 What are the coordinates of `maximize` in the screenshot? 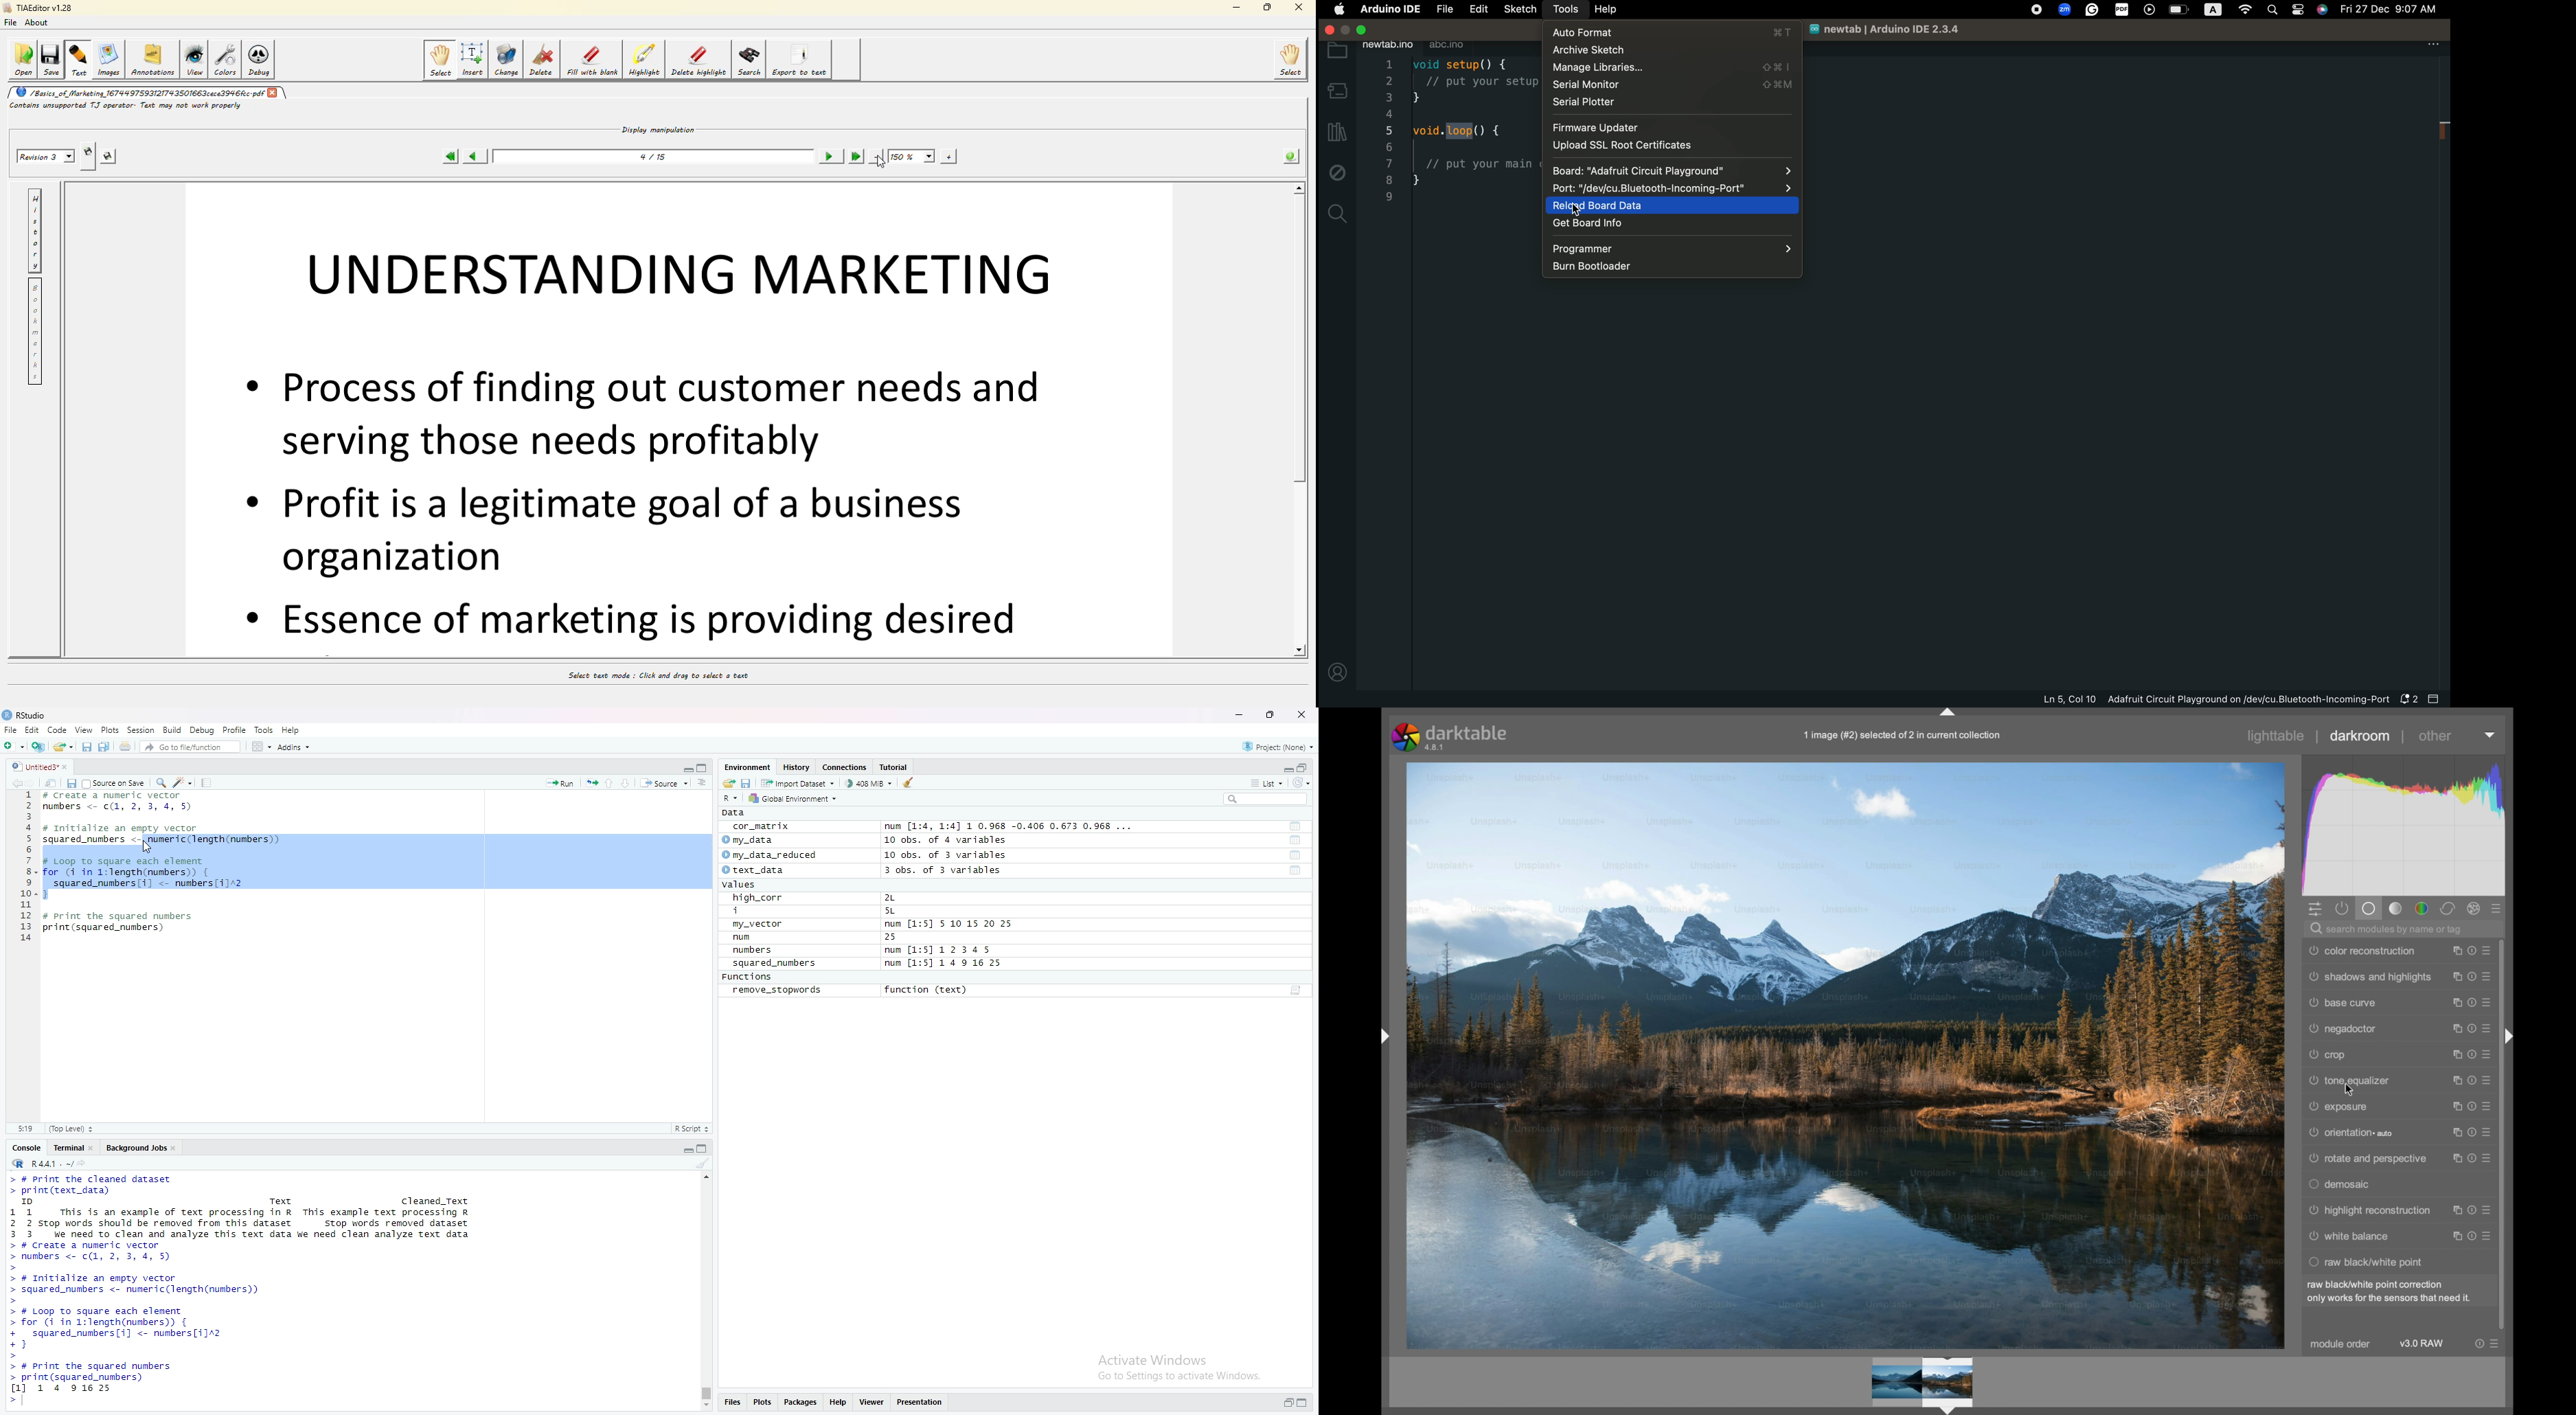 It's located at (1271, 715).